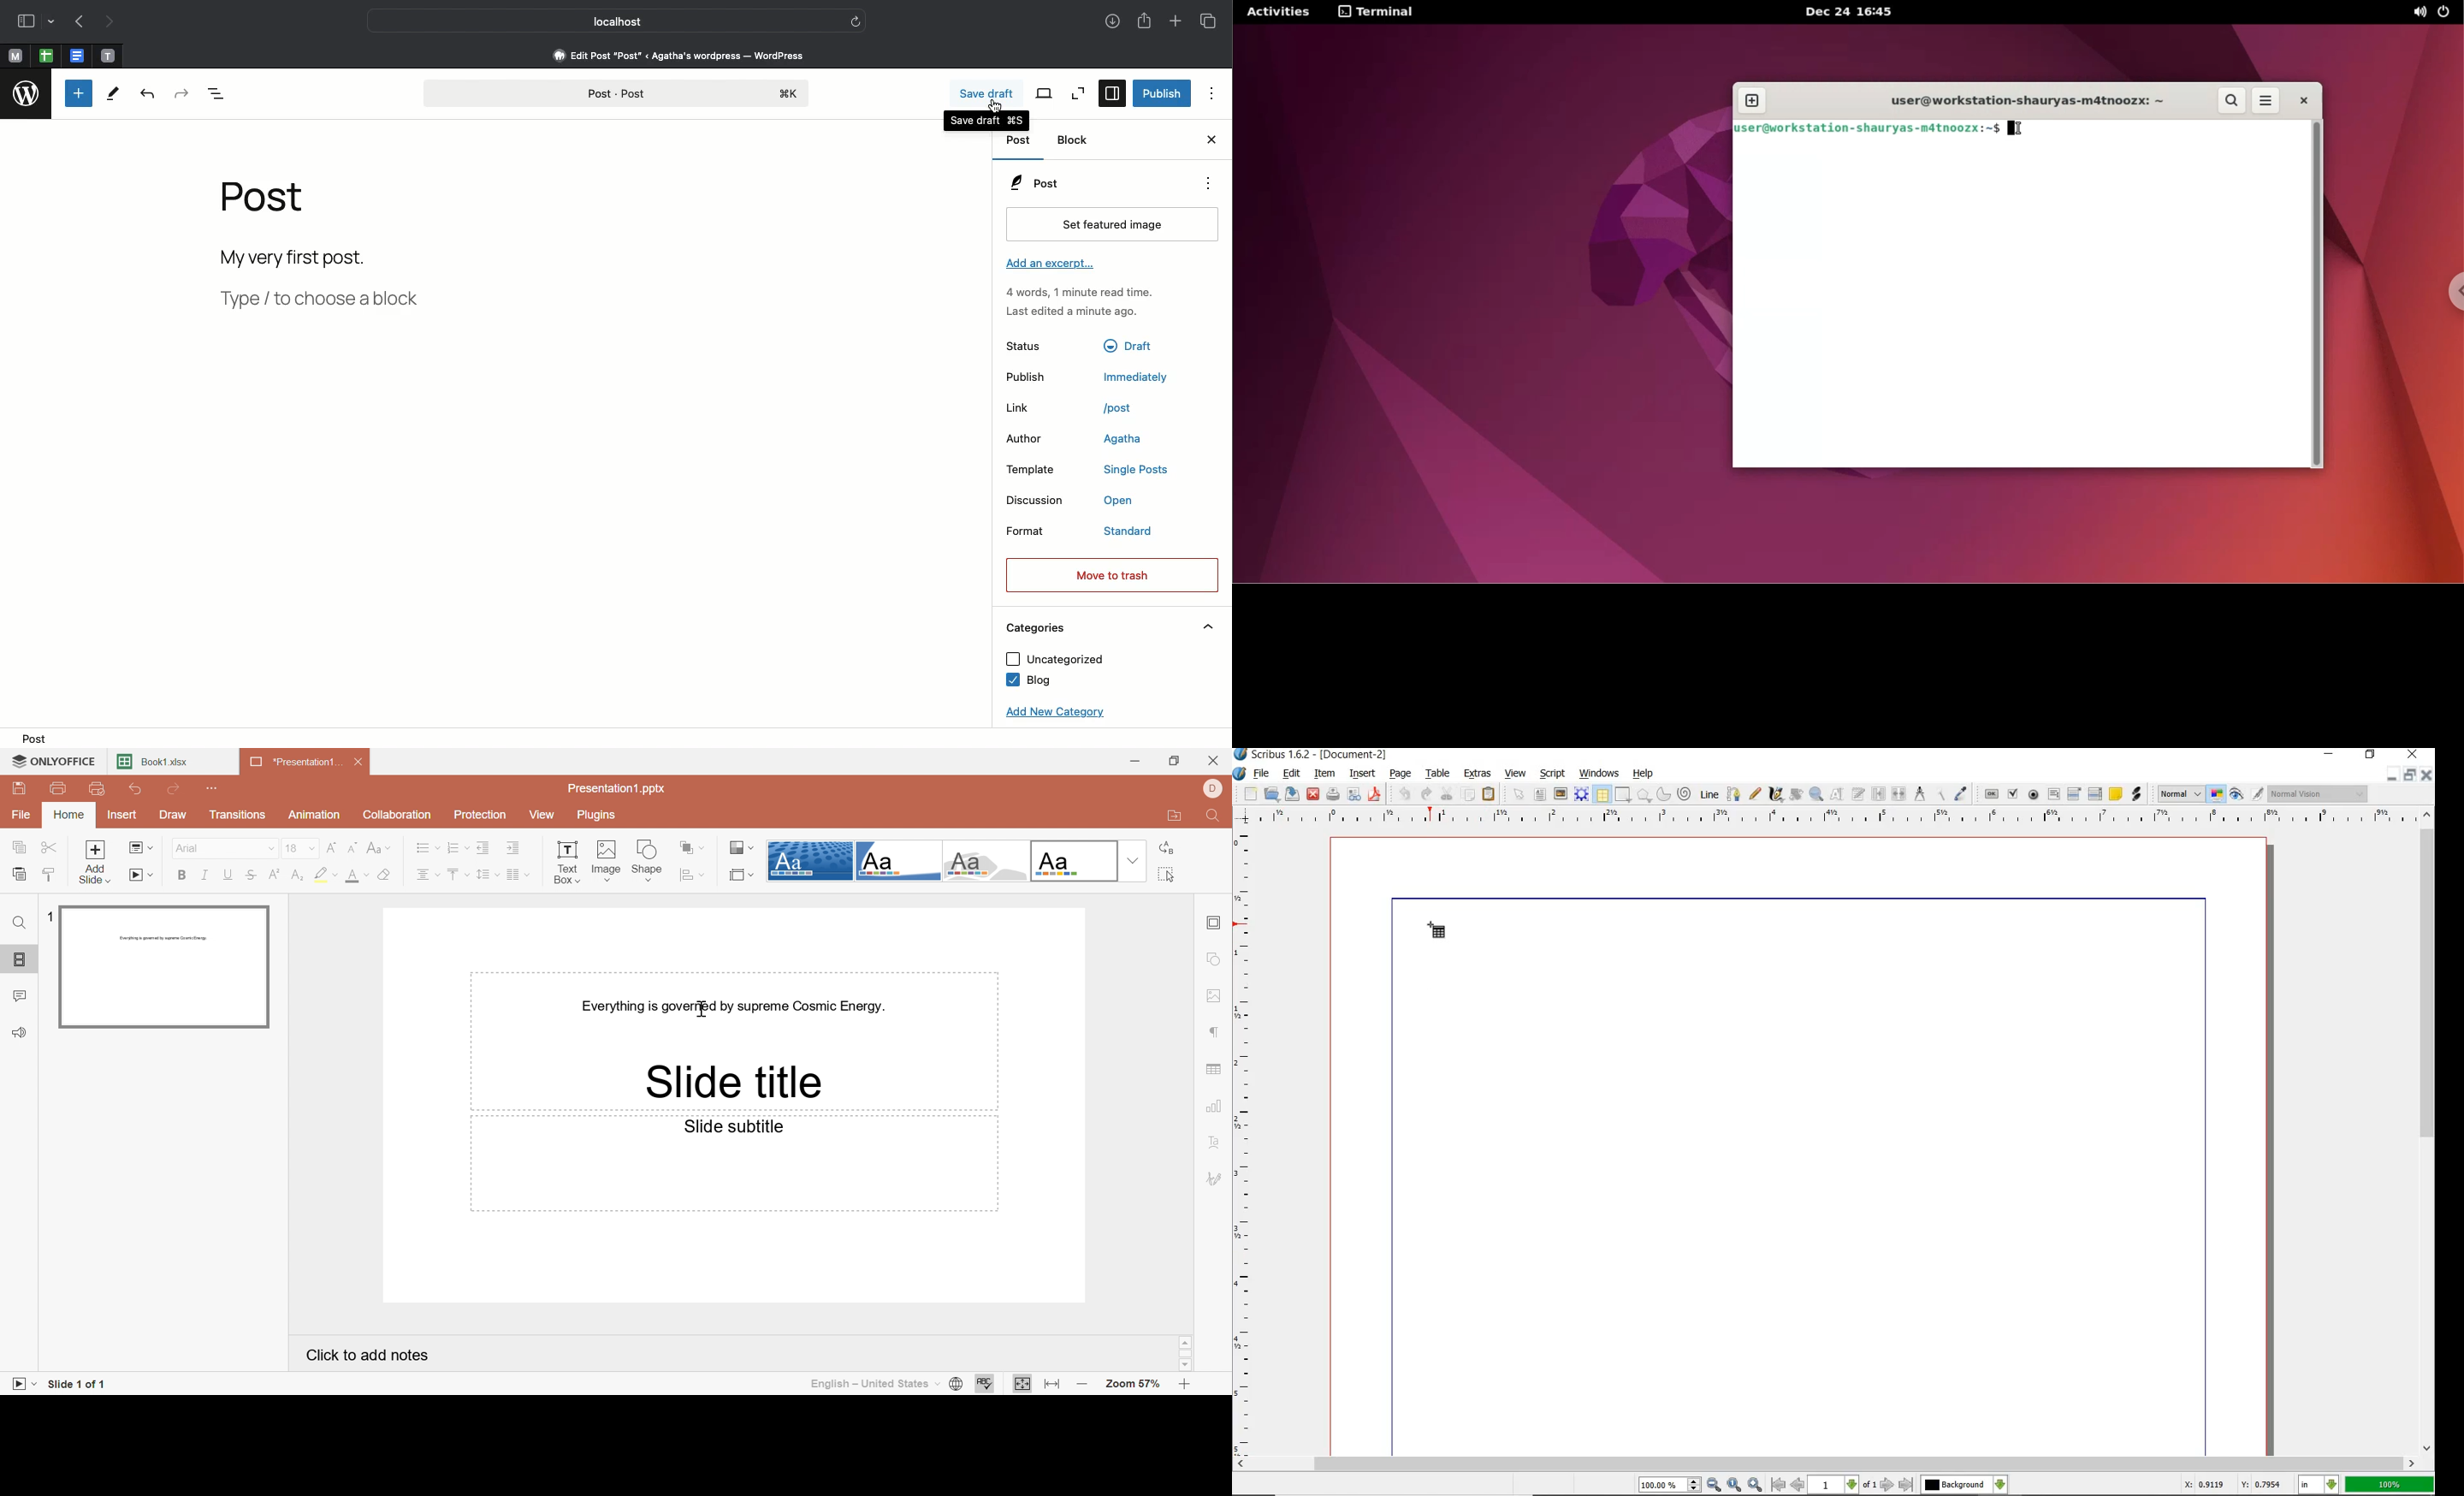 This screenshot has height=1512, width=2464. What do you see at coordinates (1553, 775) in the screenshot?
I see `script` at bounding box center [1553, 775].